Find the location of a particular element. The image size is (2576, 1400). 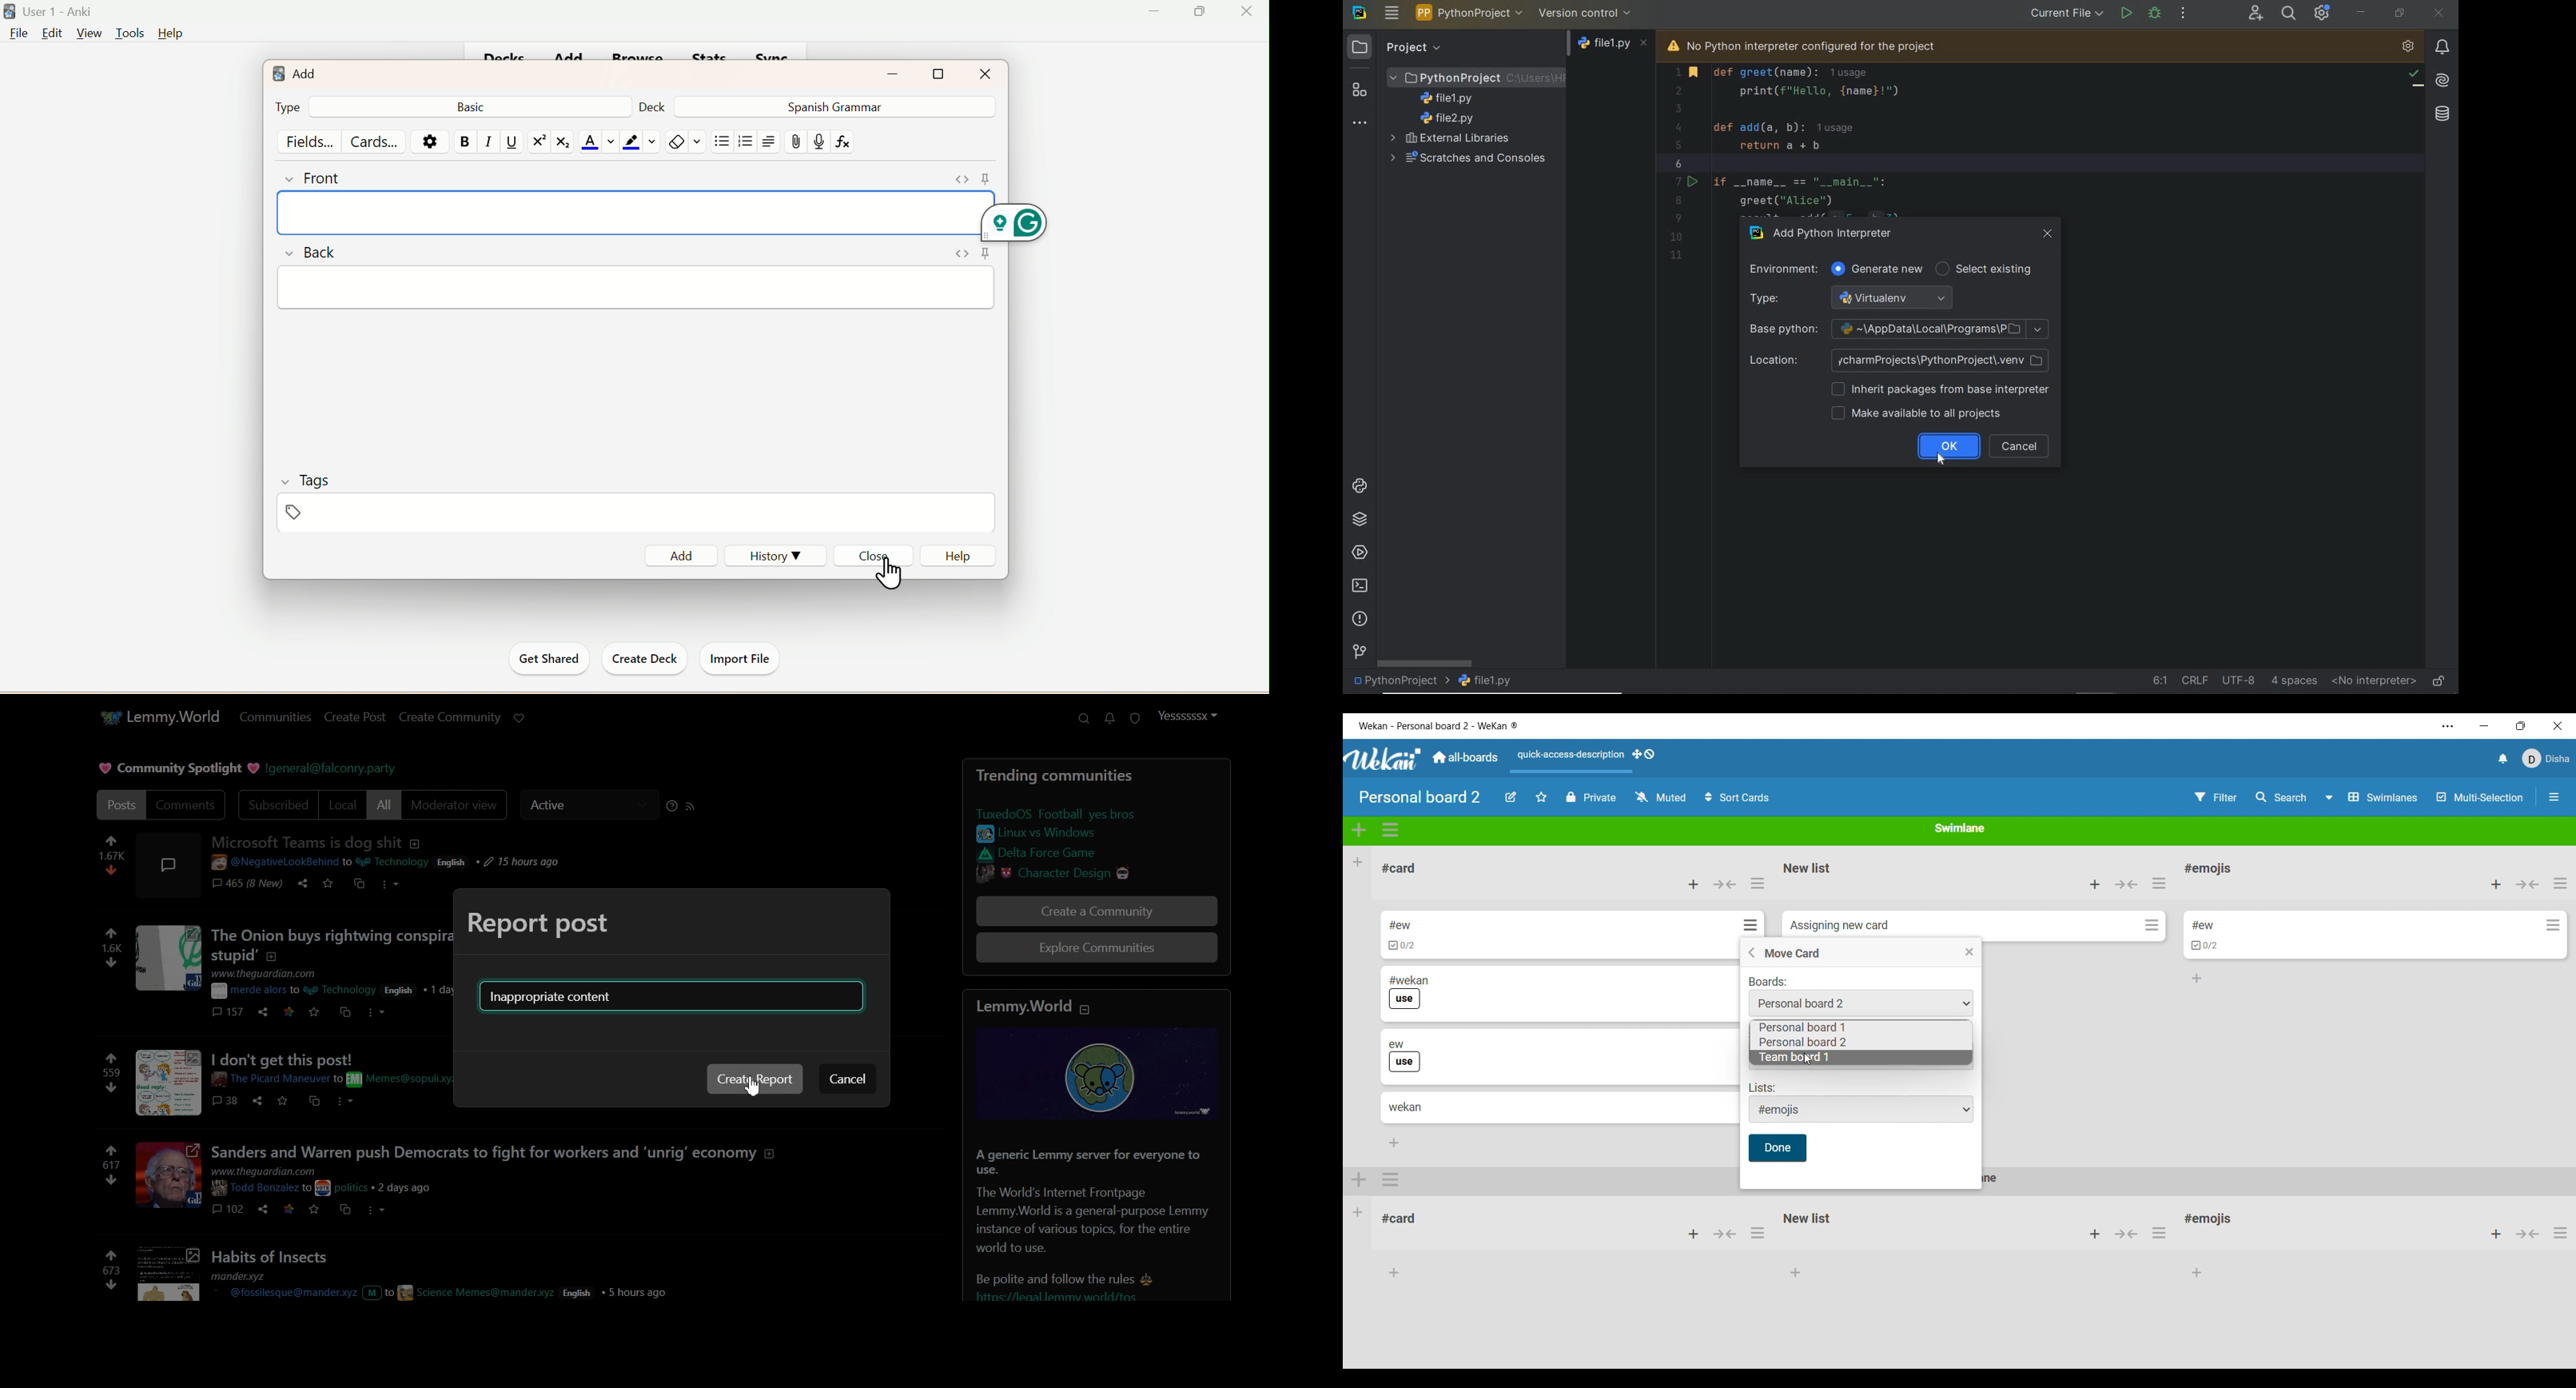

Rubber is located at coordinates (688, 143).